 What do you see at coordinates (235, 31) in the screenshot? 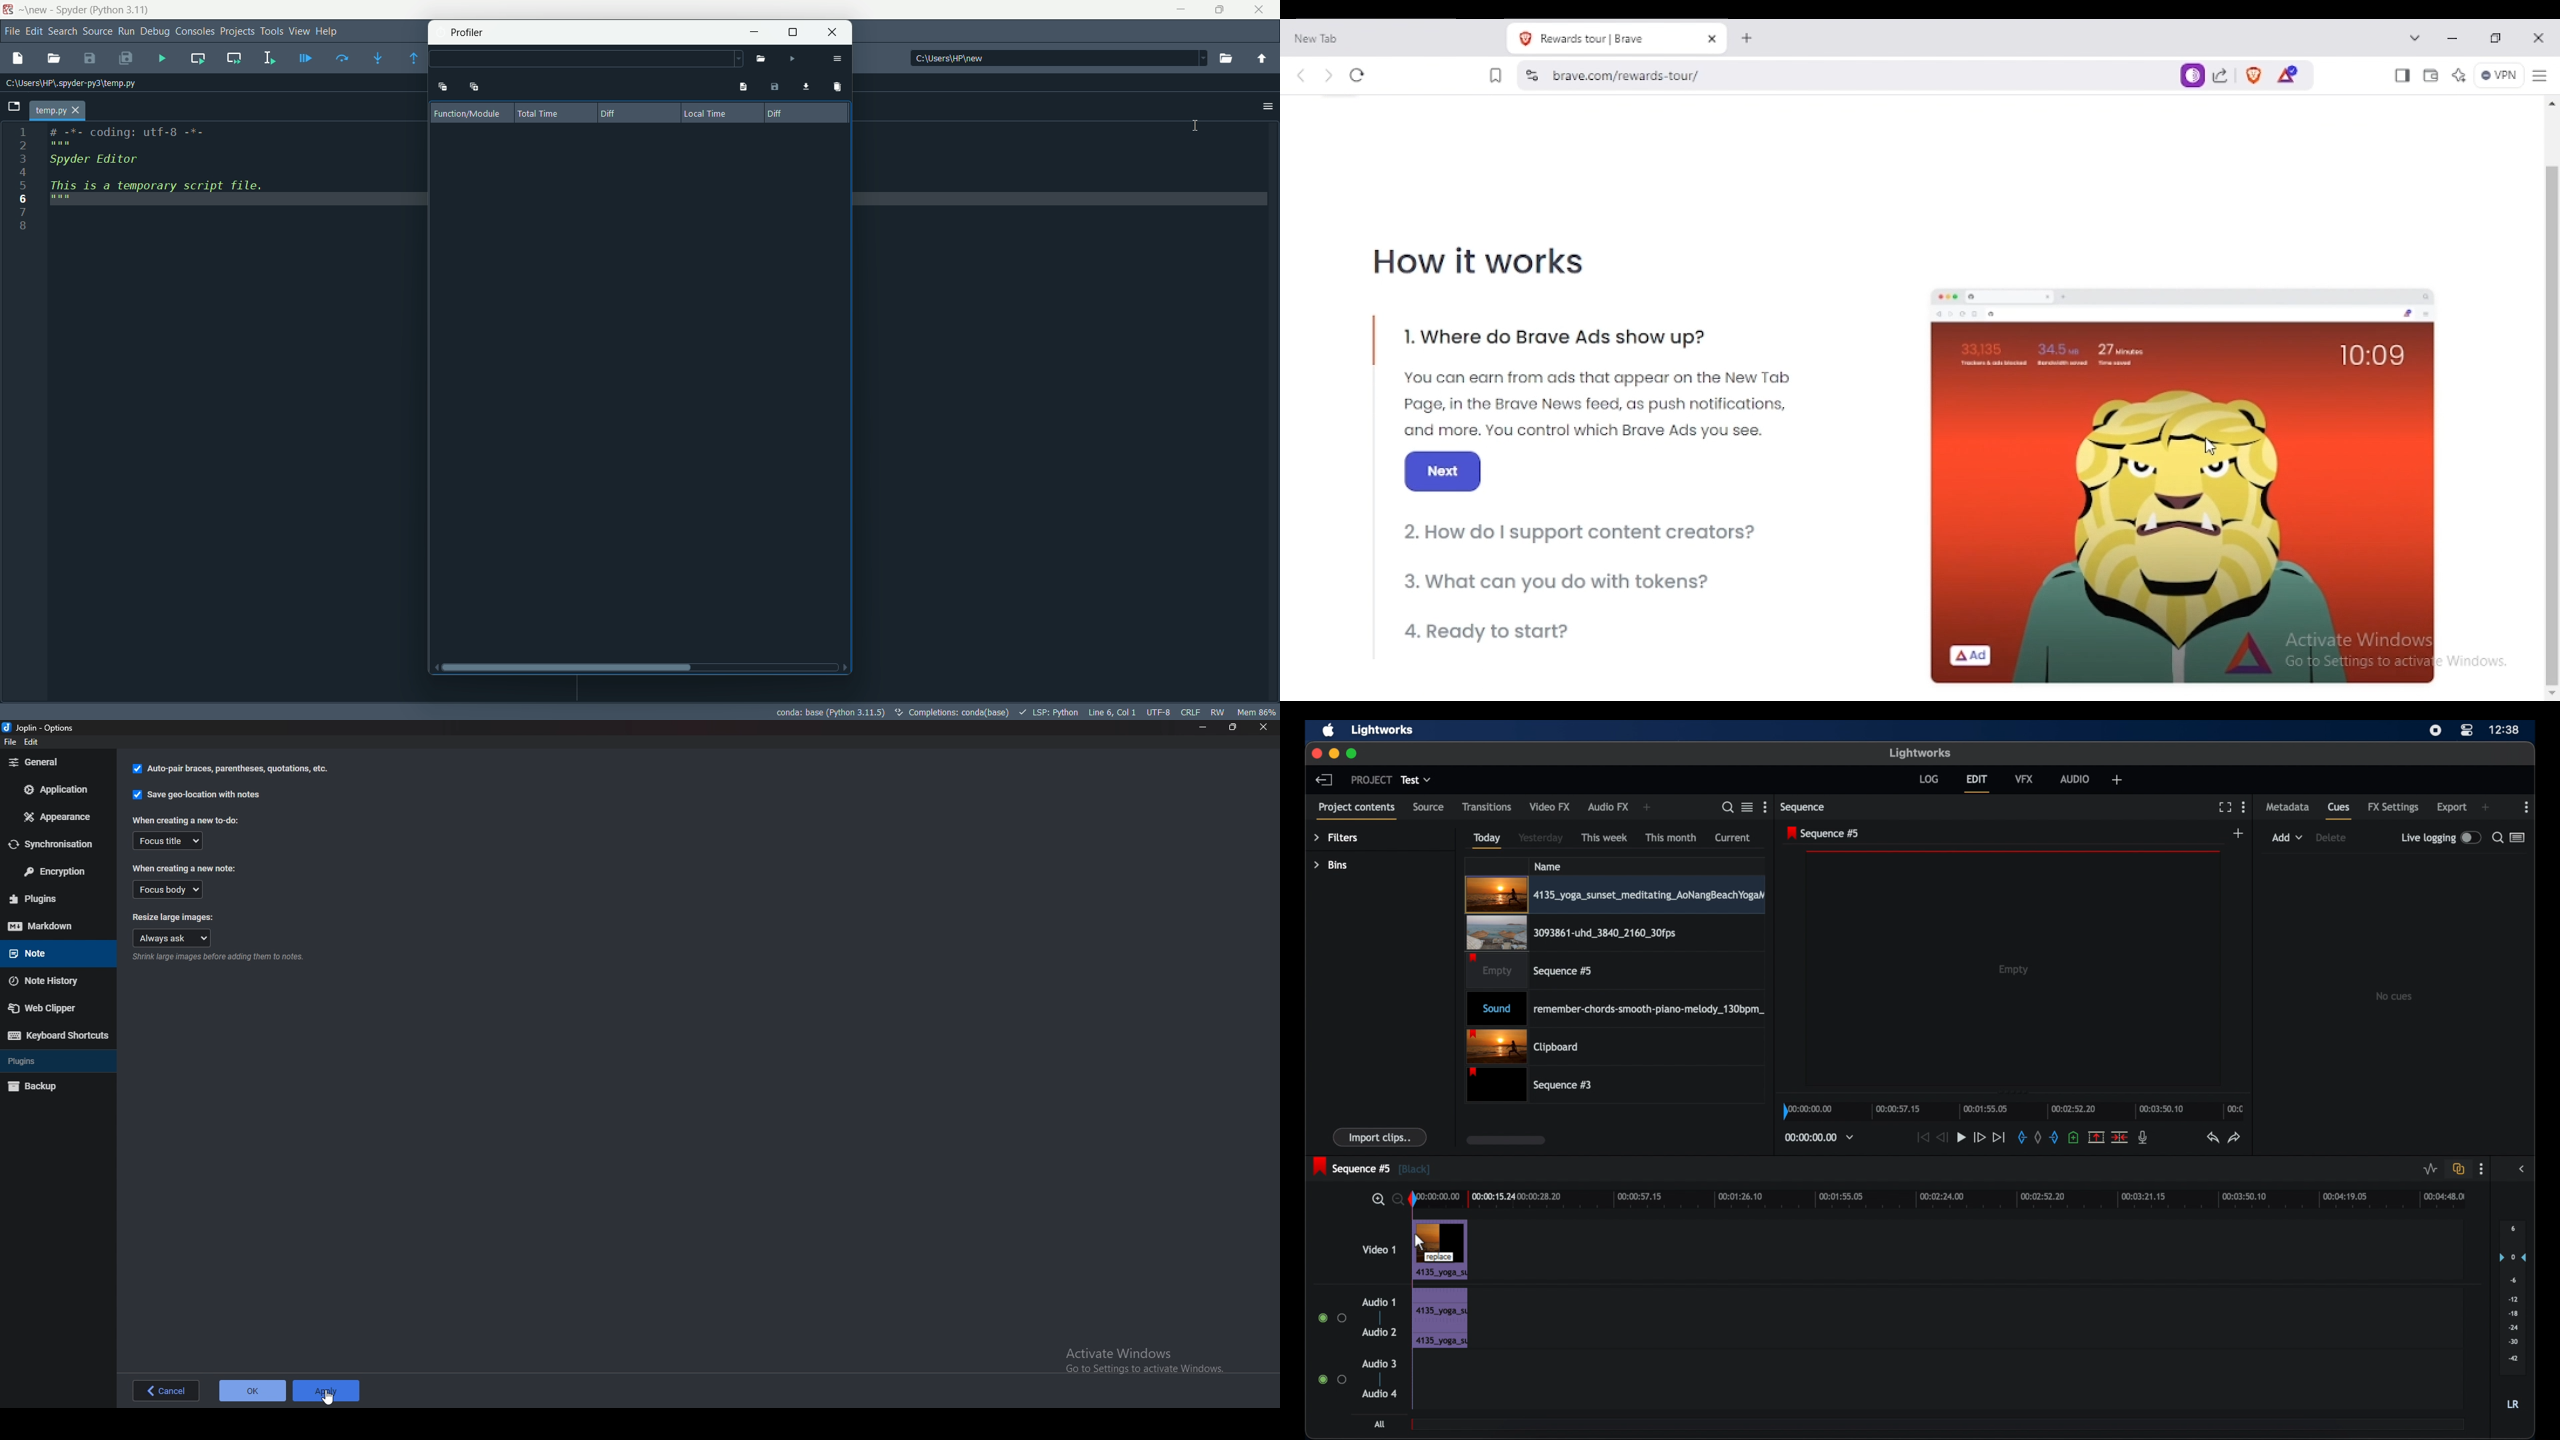
I see `projects menu` at bounding box center [235, 31].